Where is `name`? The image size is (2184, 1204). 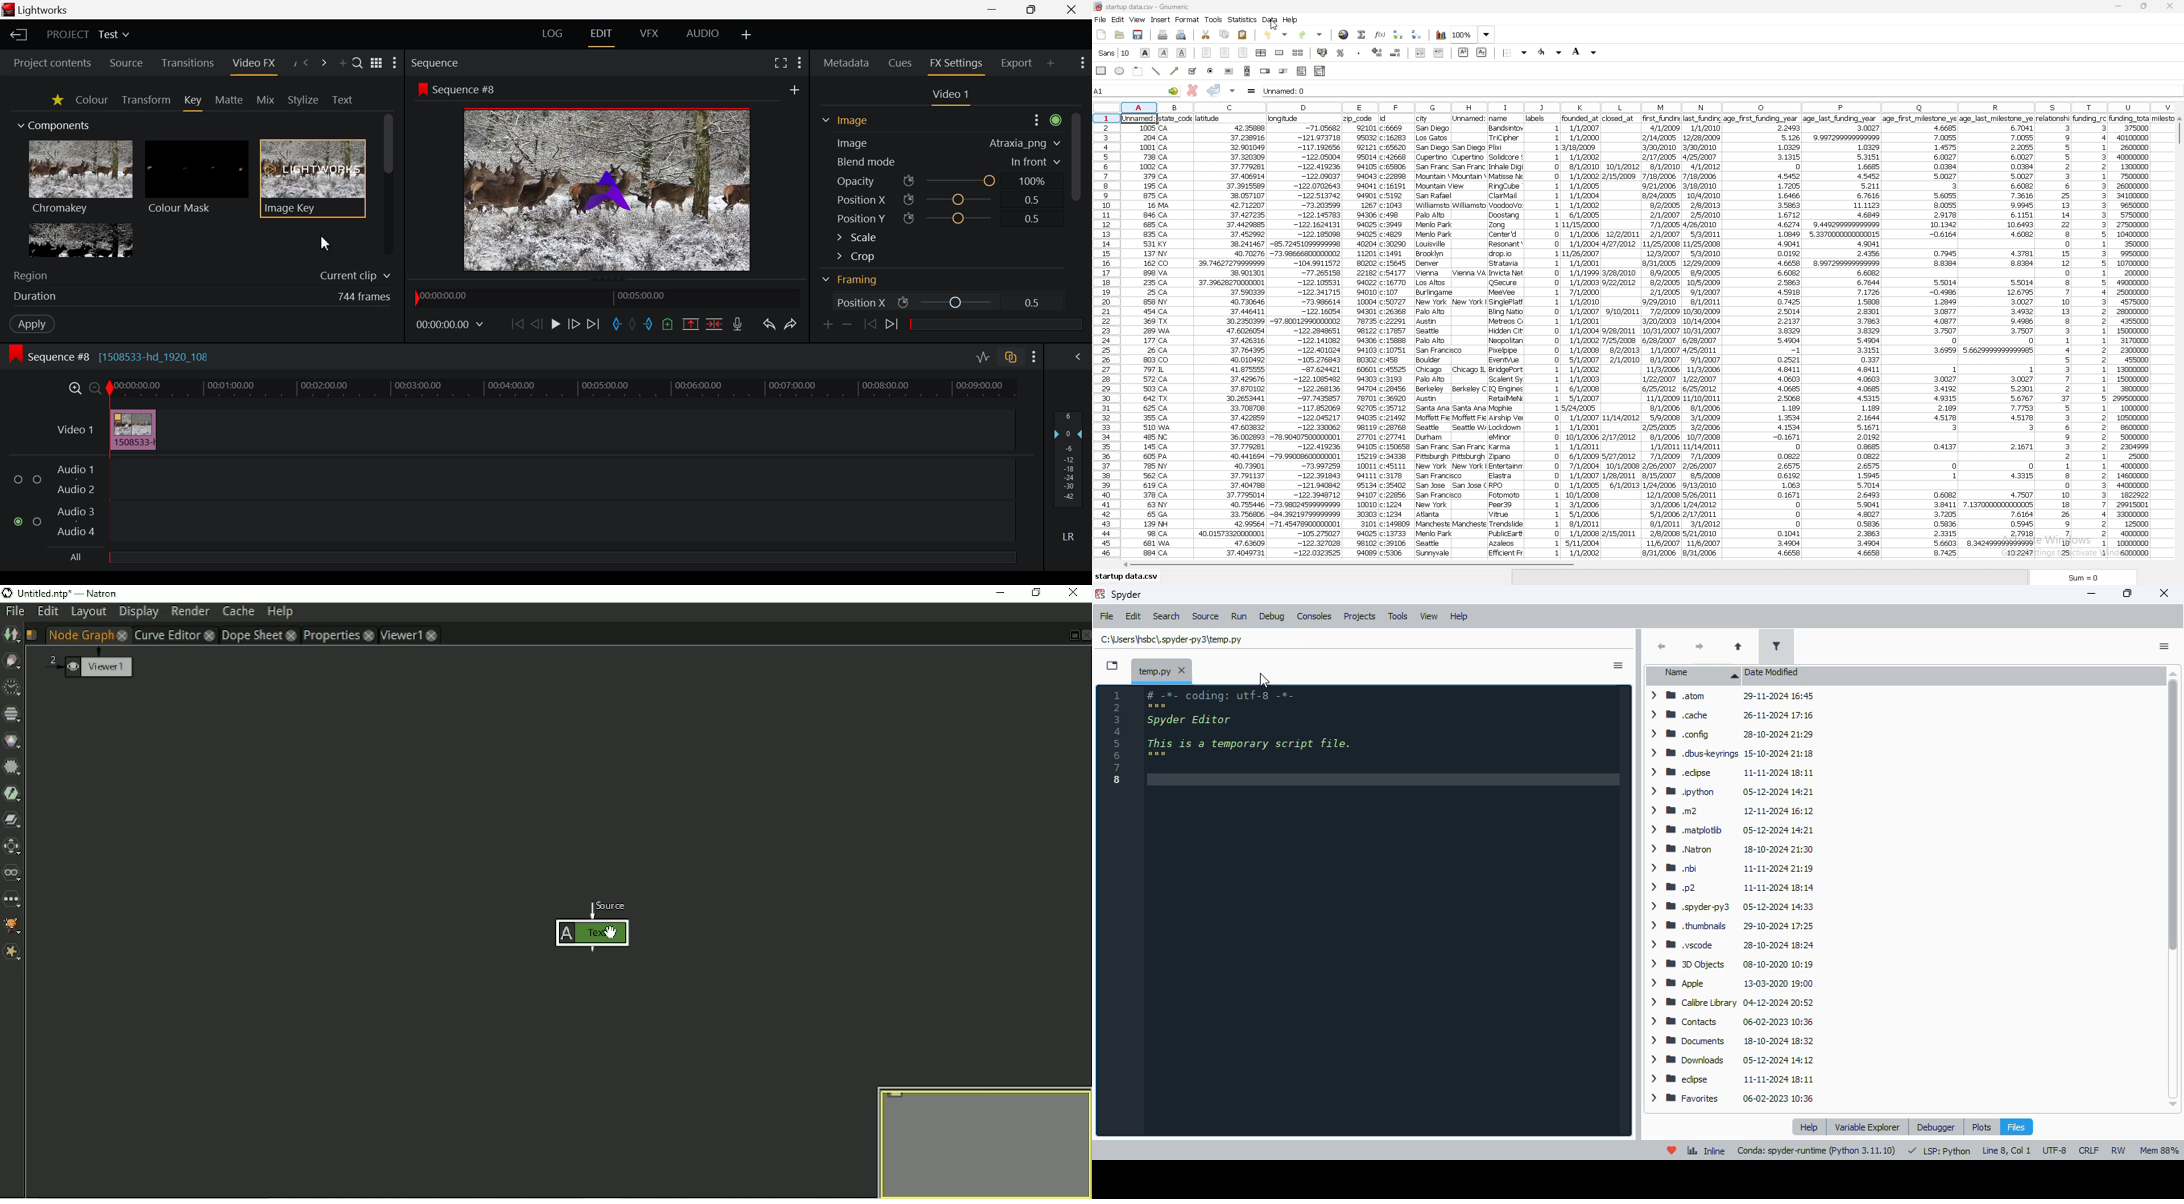 name is located at coordinates (1696, 675).